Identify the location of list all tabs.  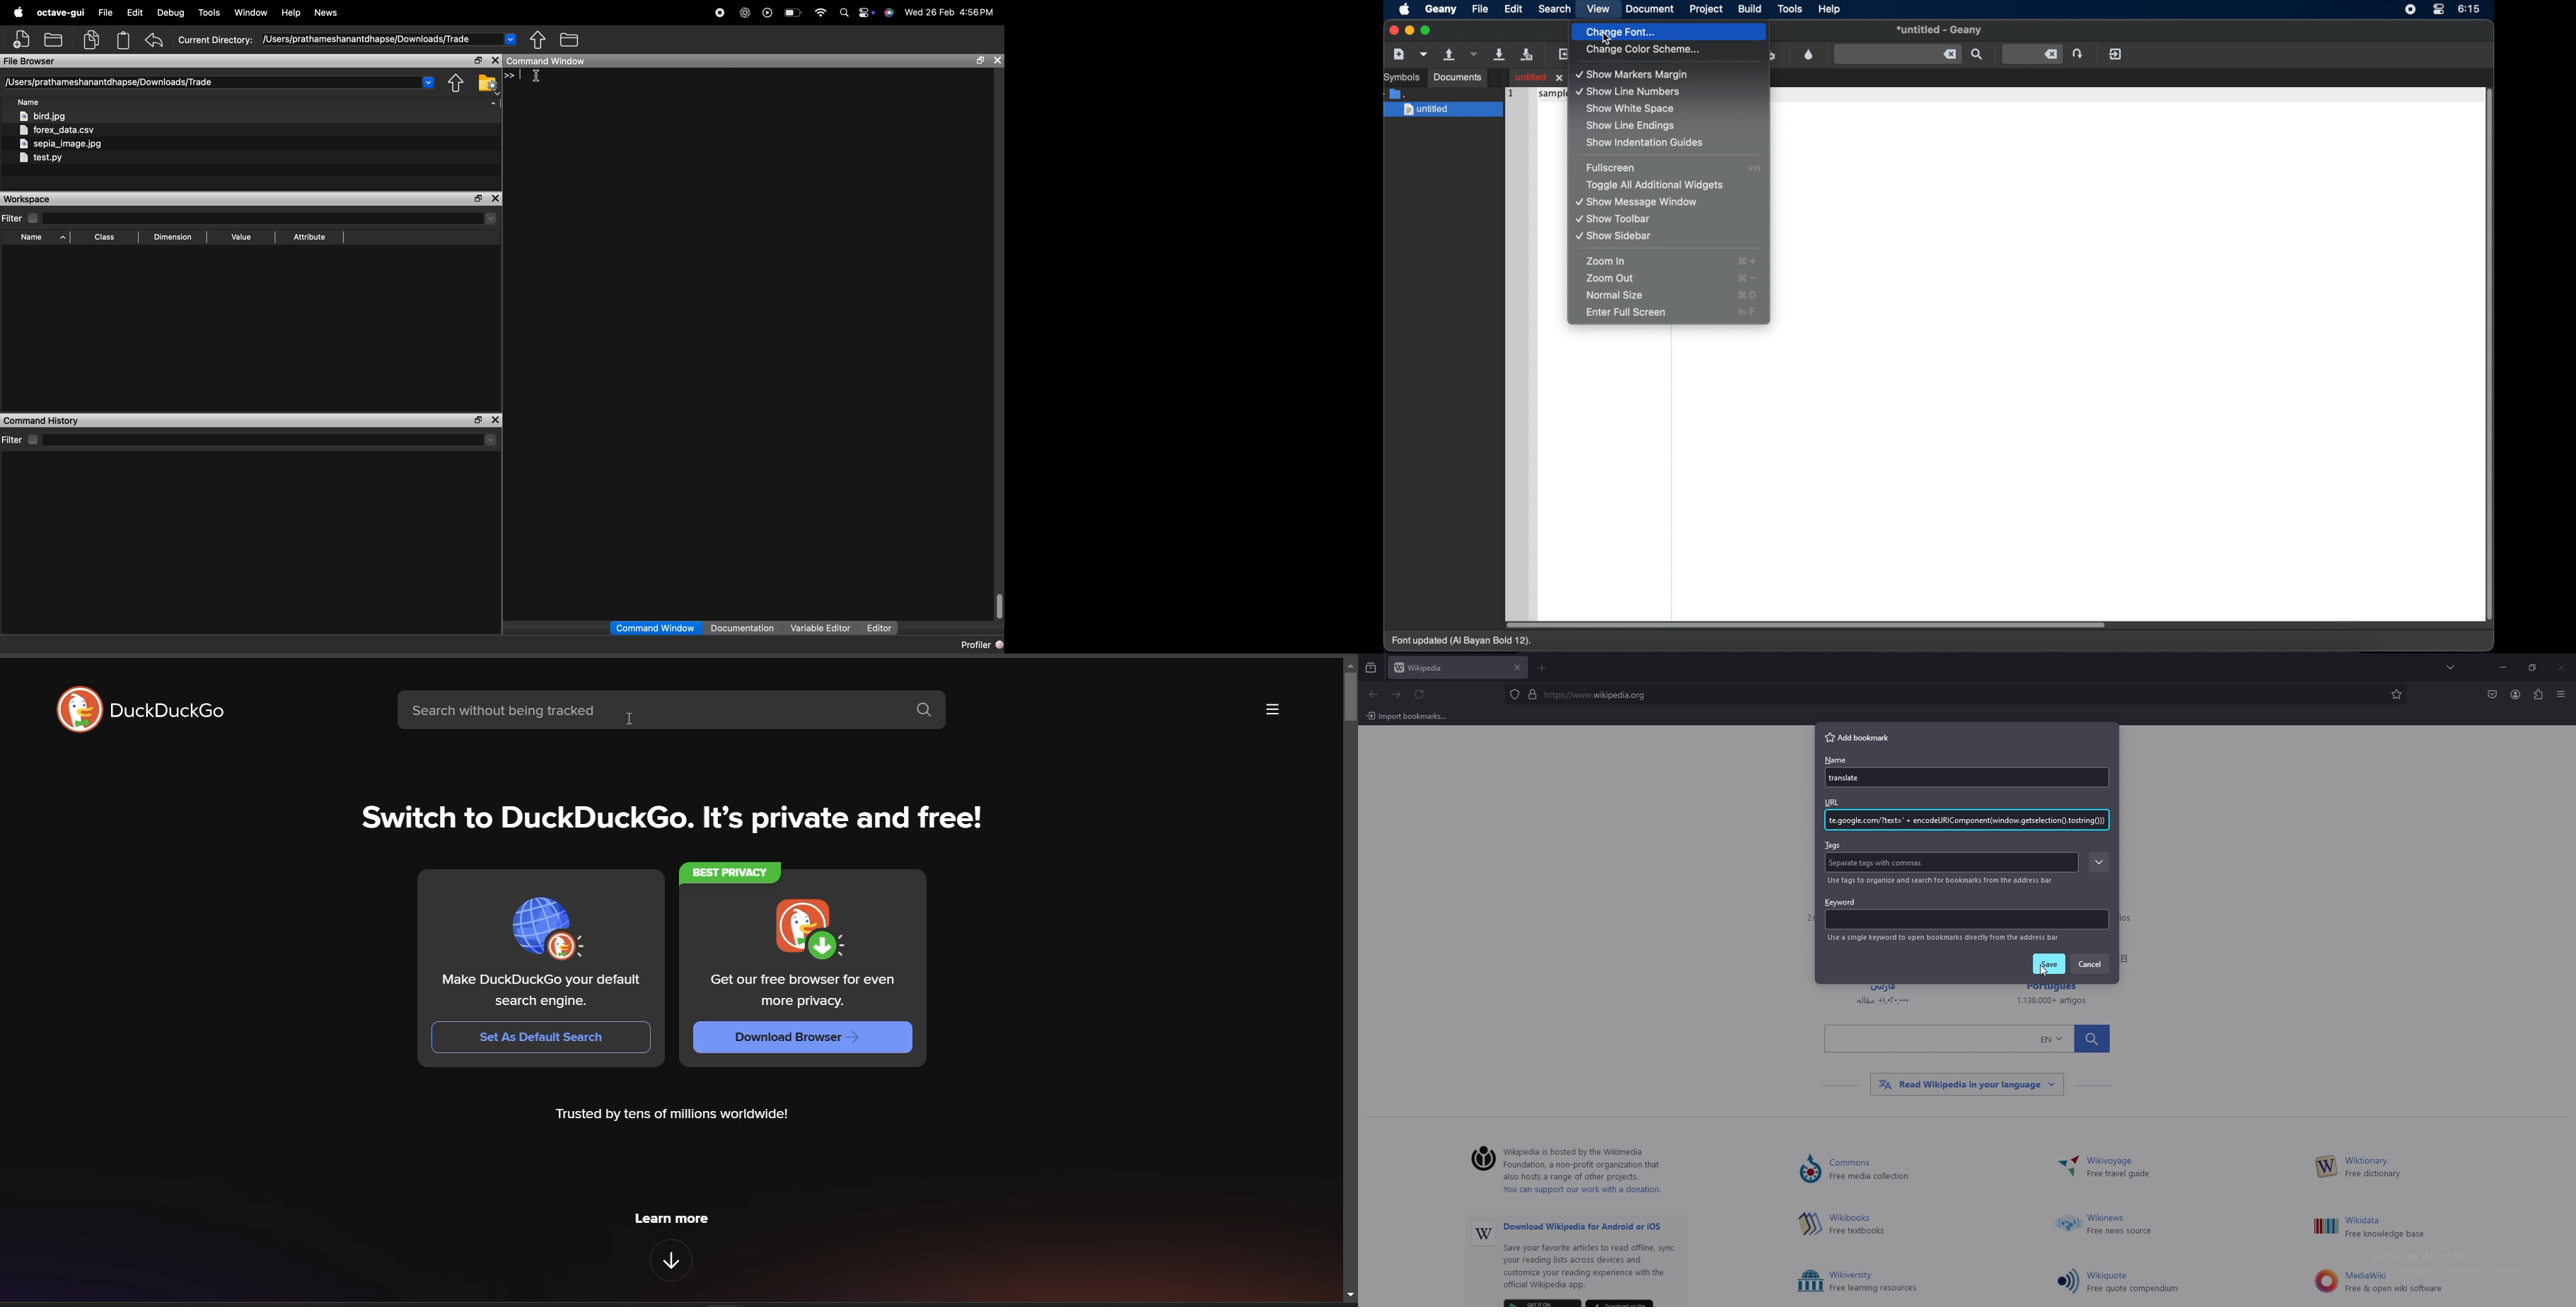
(2454, 666).